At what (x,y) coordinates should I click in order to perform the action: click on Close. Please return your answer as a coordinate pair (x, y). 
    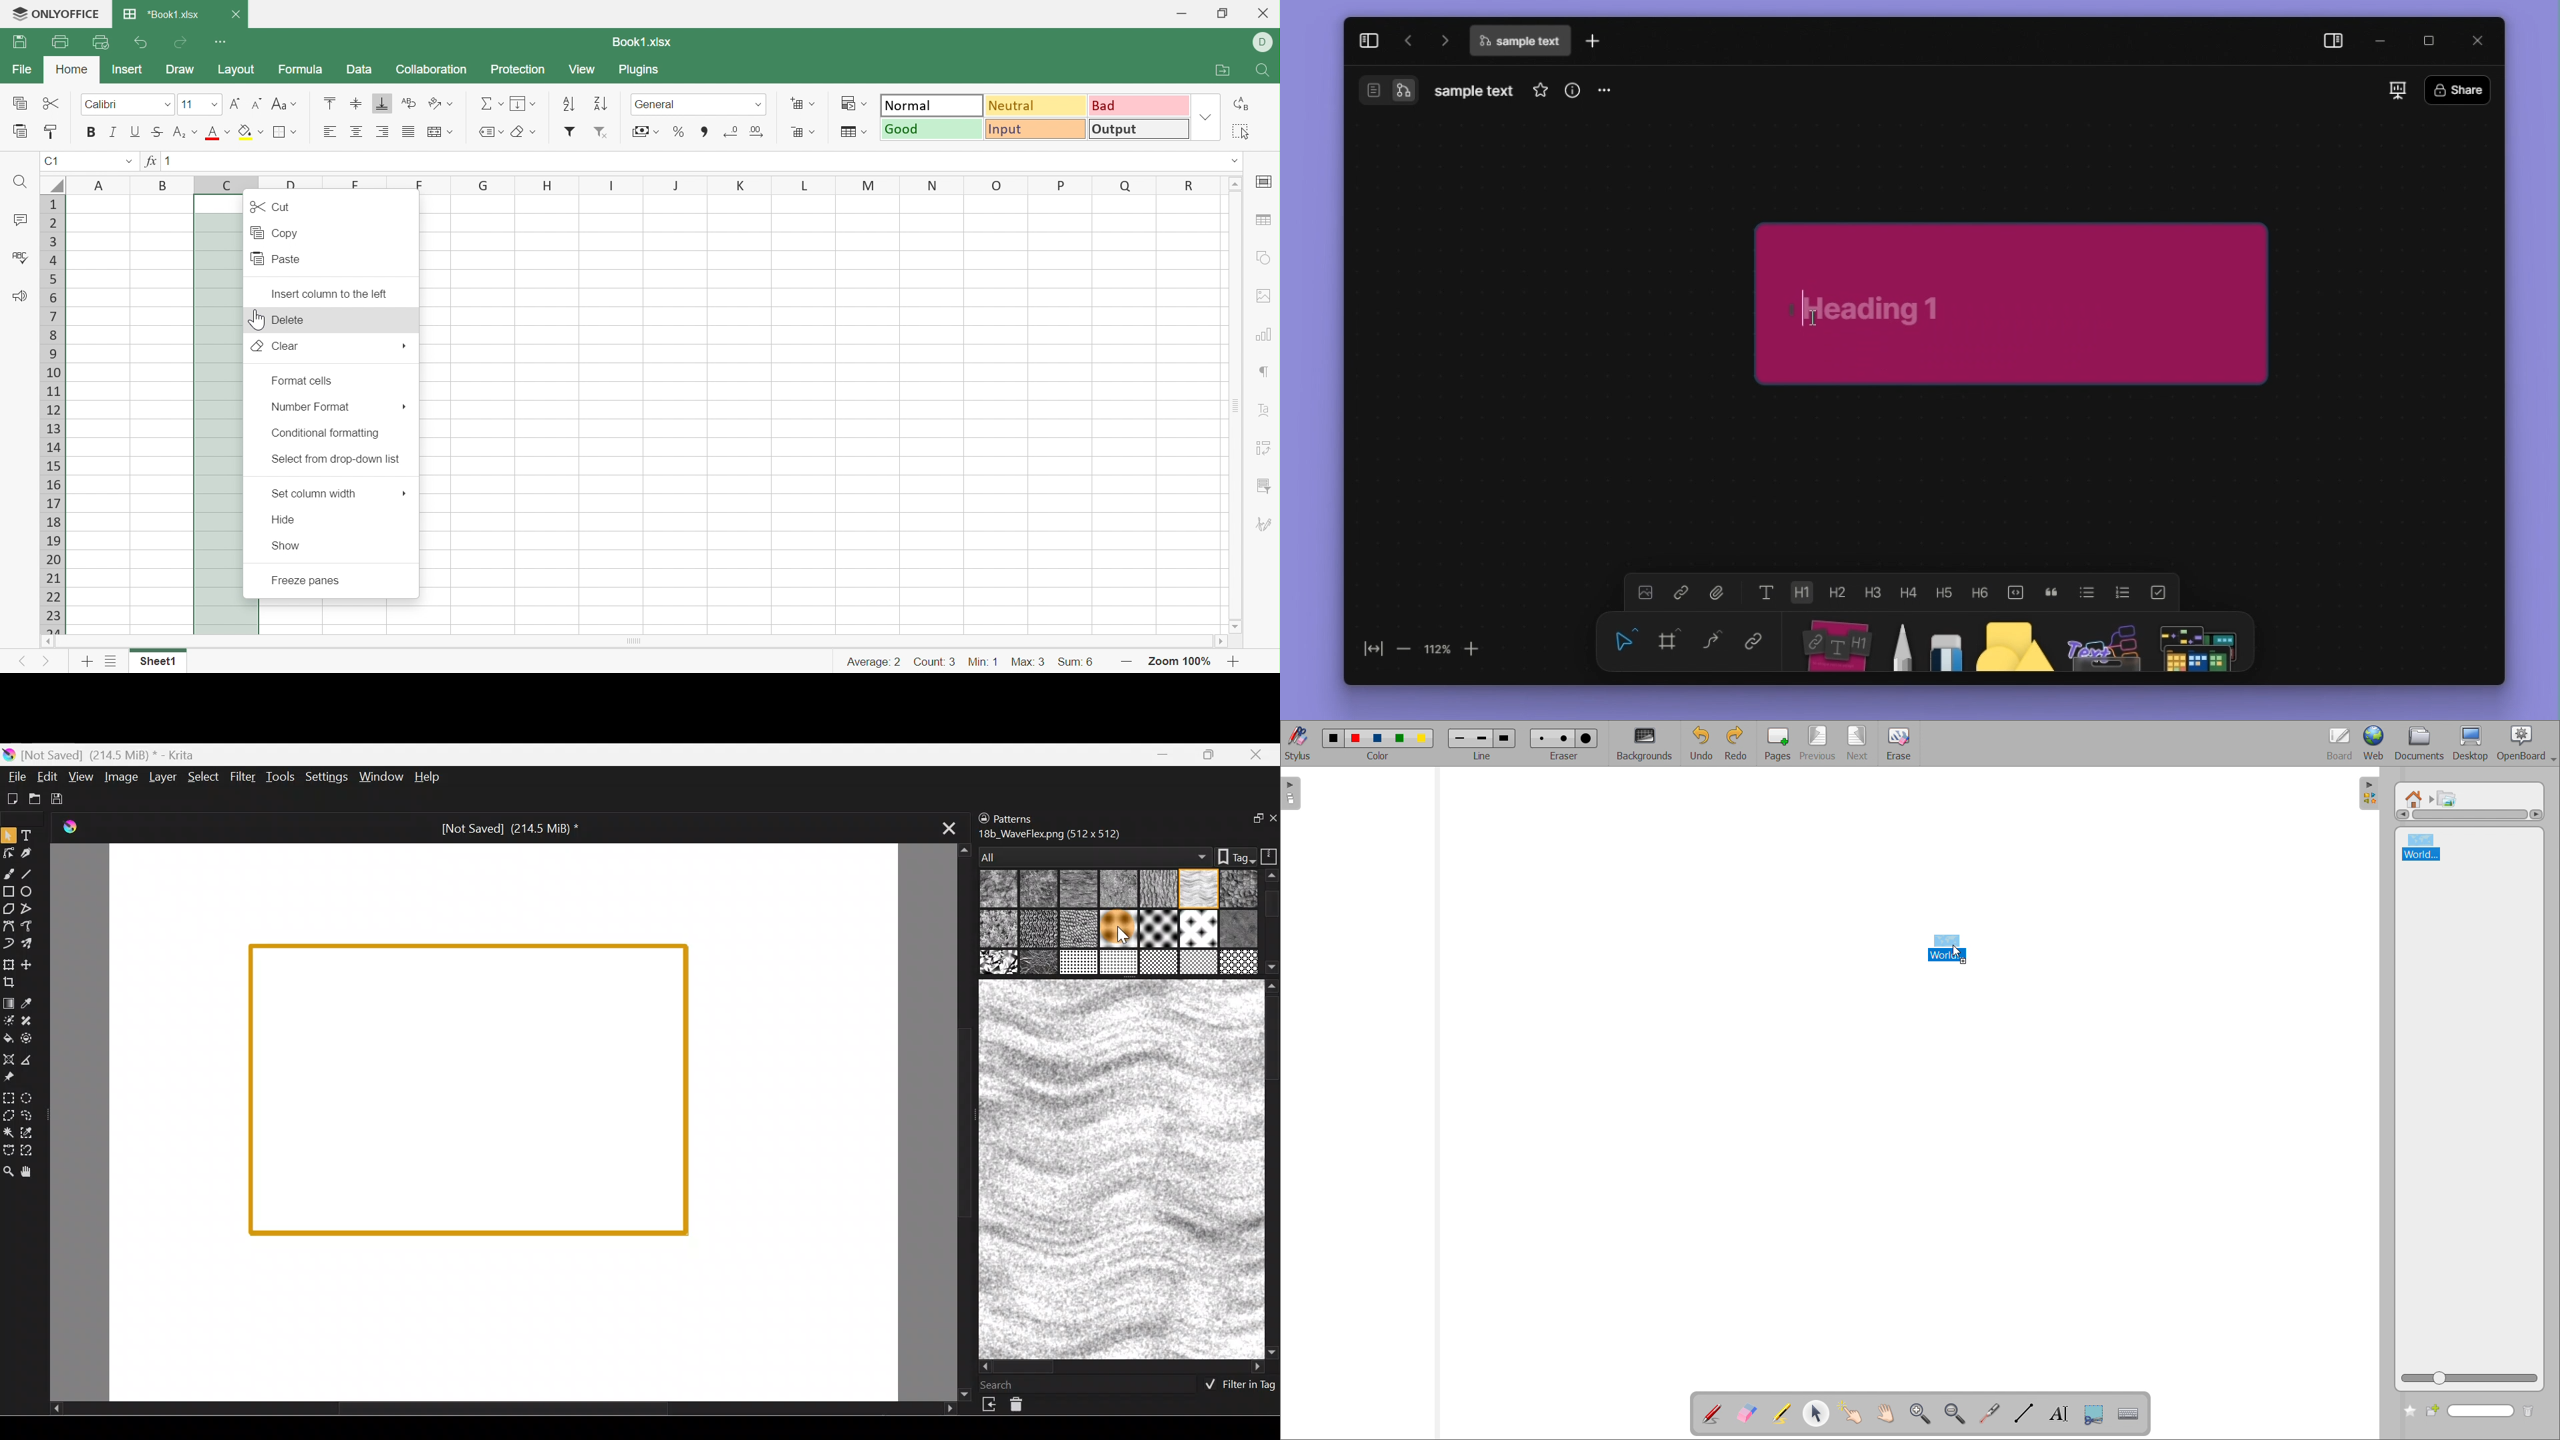
    Looking at the image, I should click on (1259, 753).